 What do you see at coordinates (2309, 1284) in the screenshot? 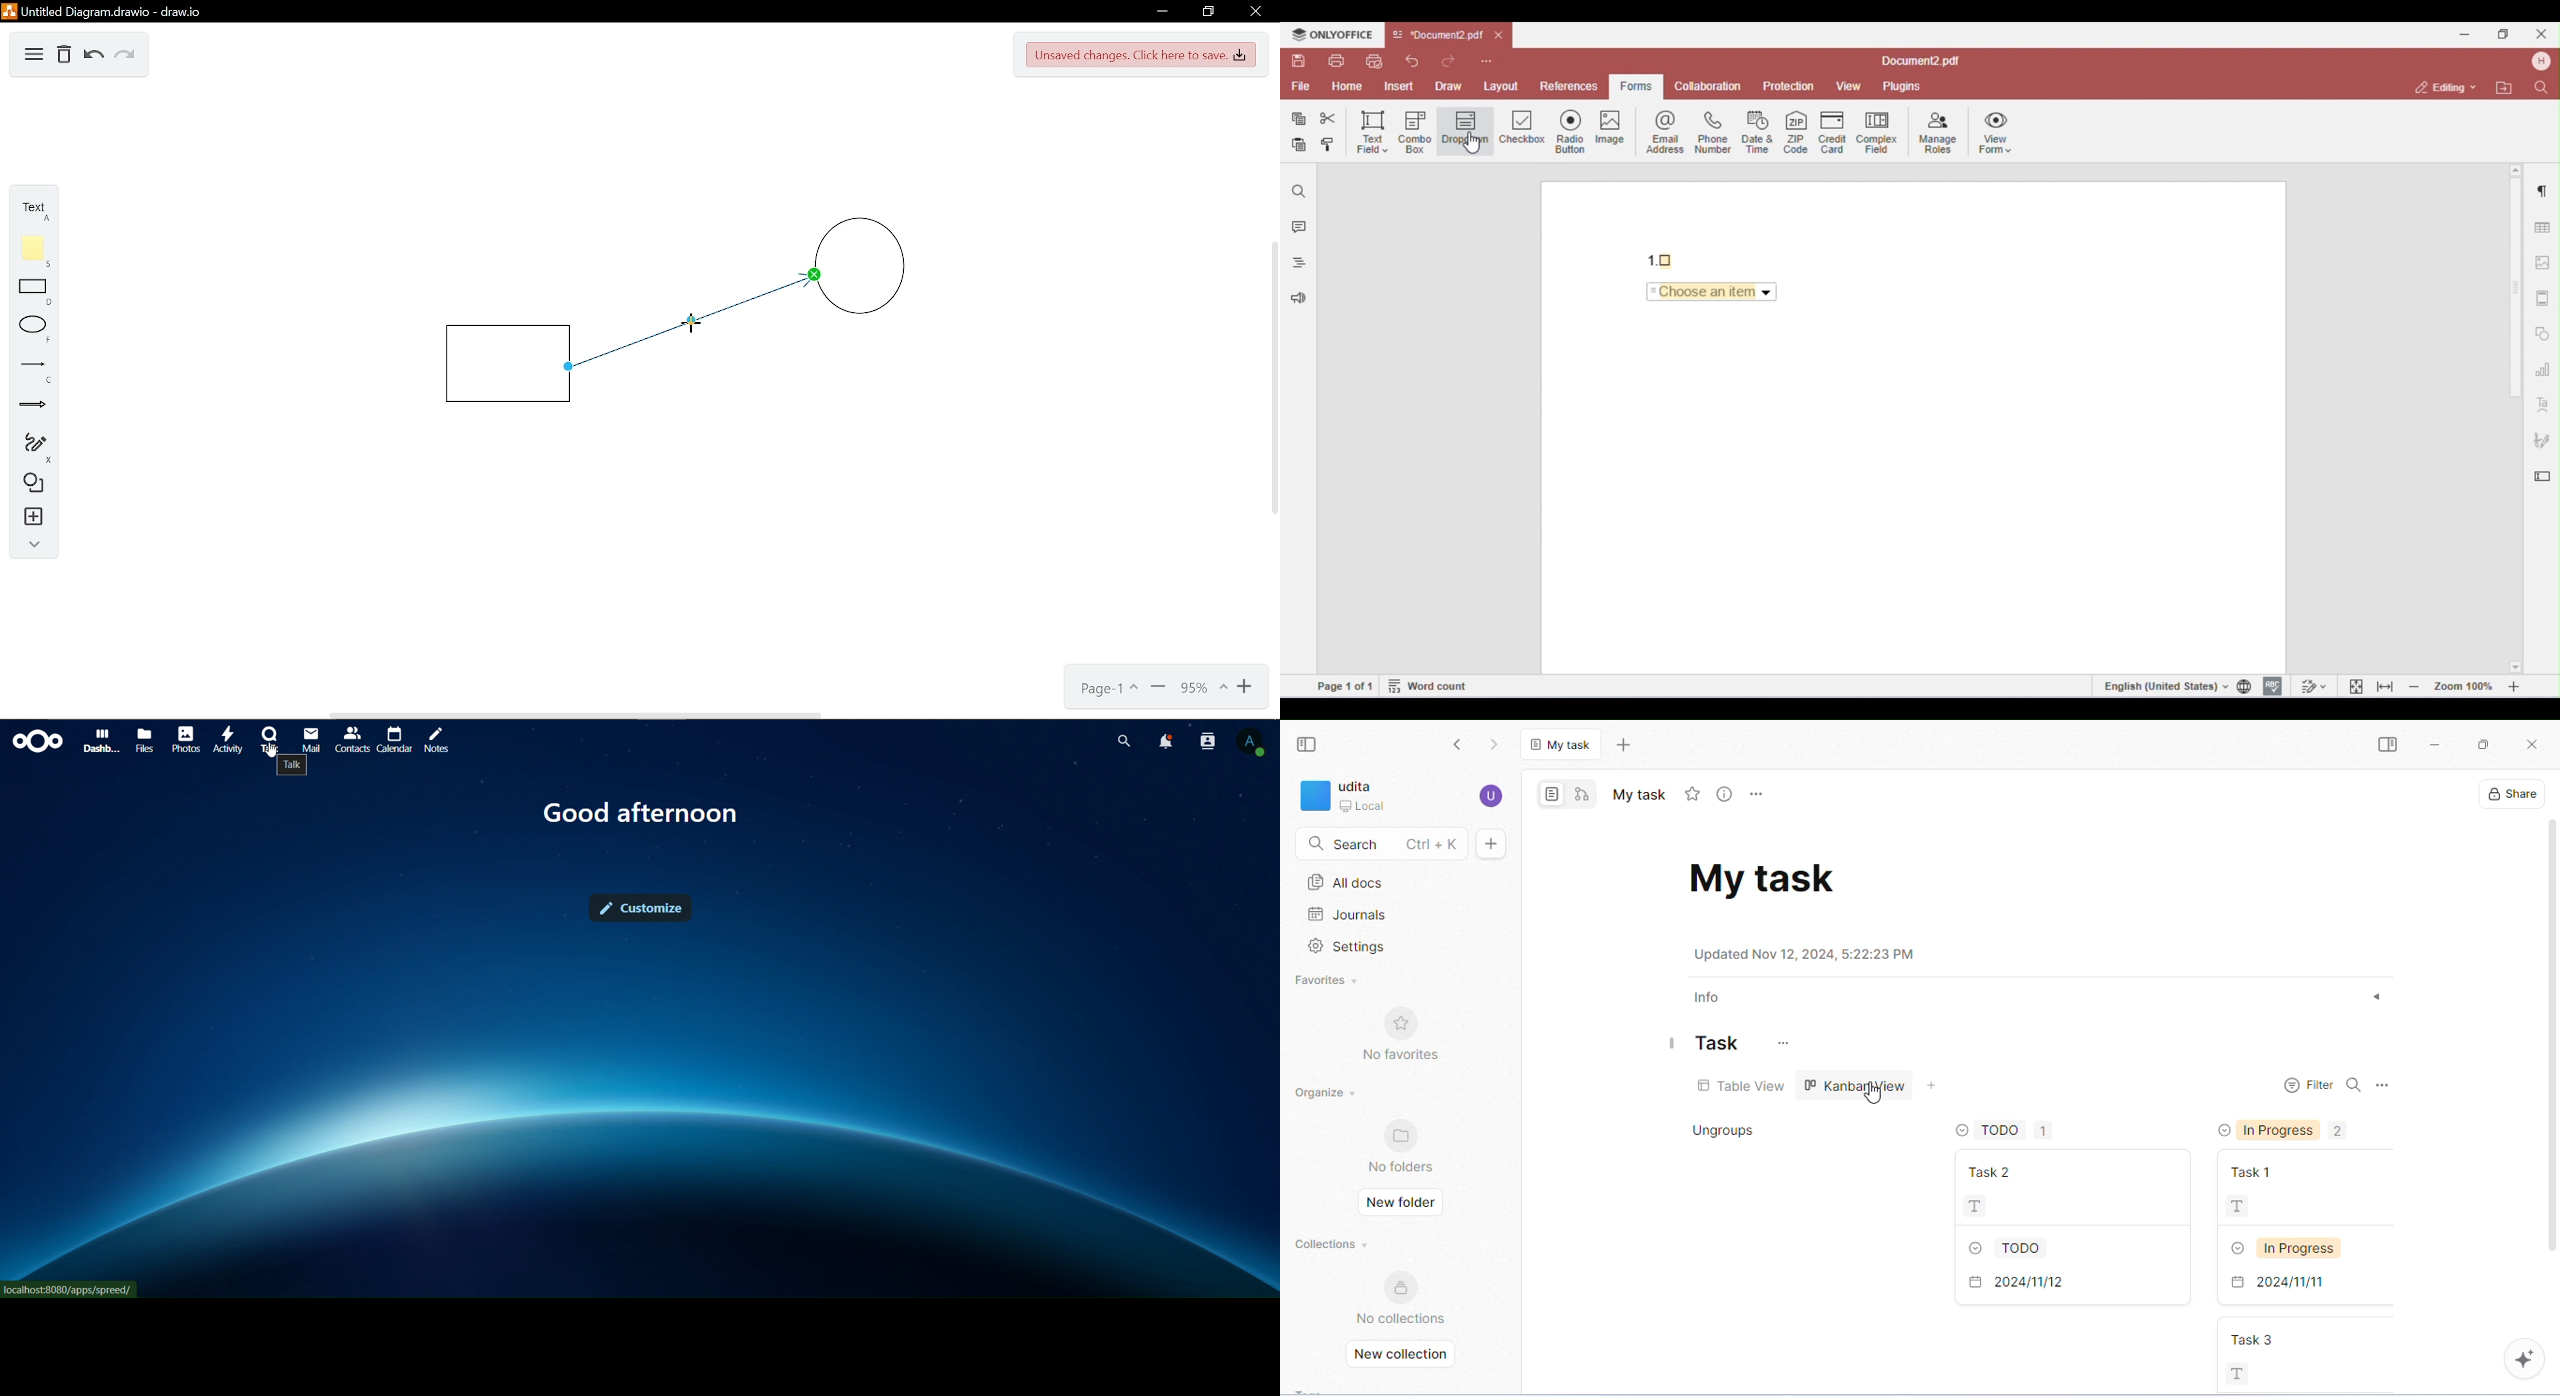
I see `2024/11/11` at bounding box center [2309, 1284].